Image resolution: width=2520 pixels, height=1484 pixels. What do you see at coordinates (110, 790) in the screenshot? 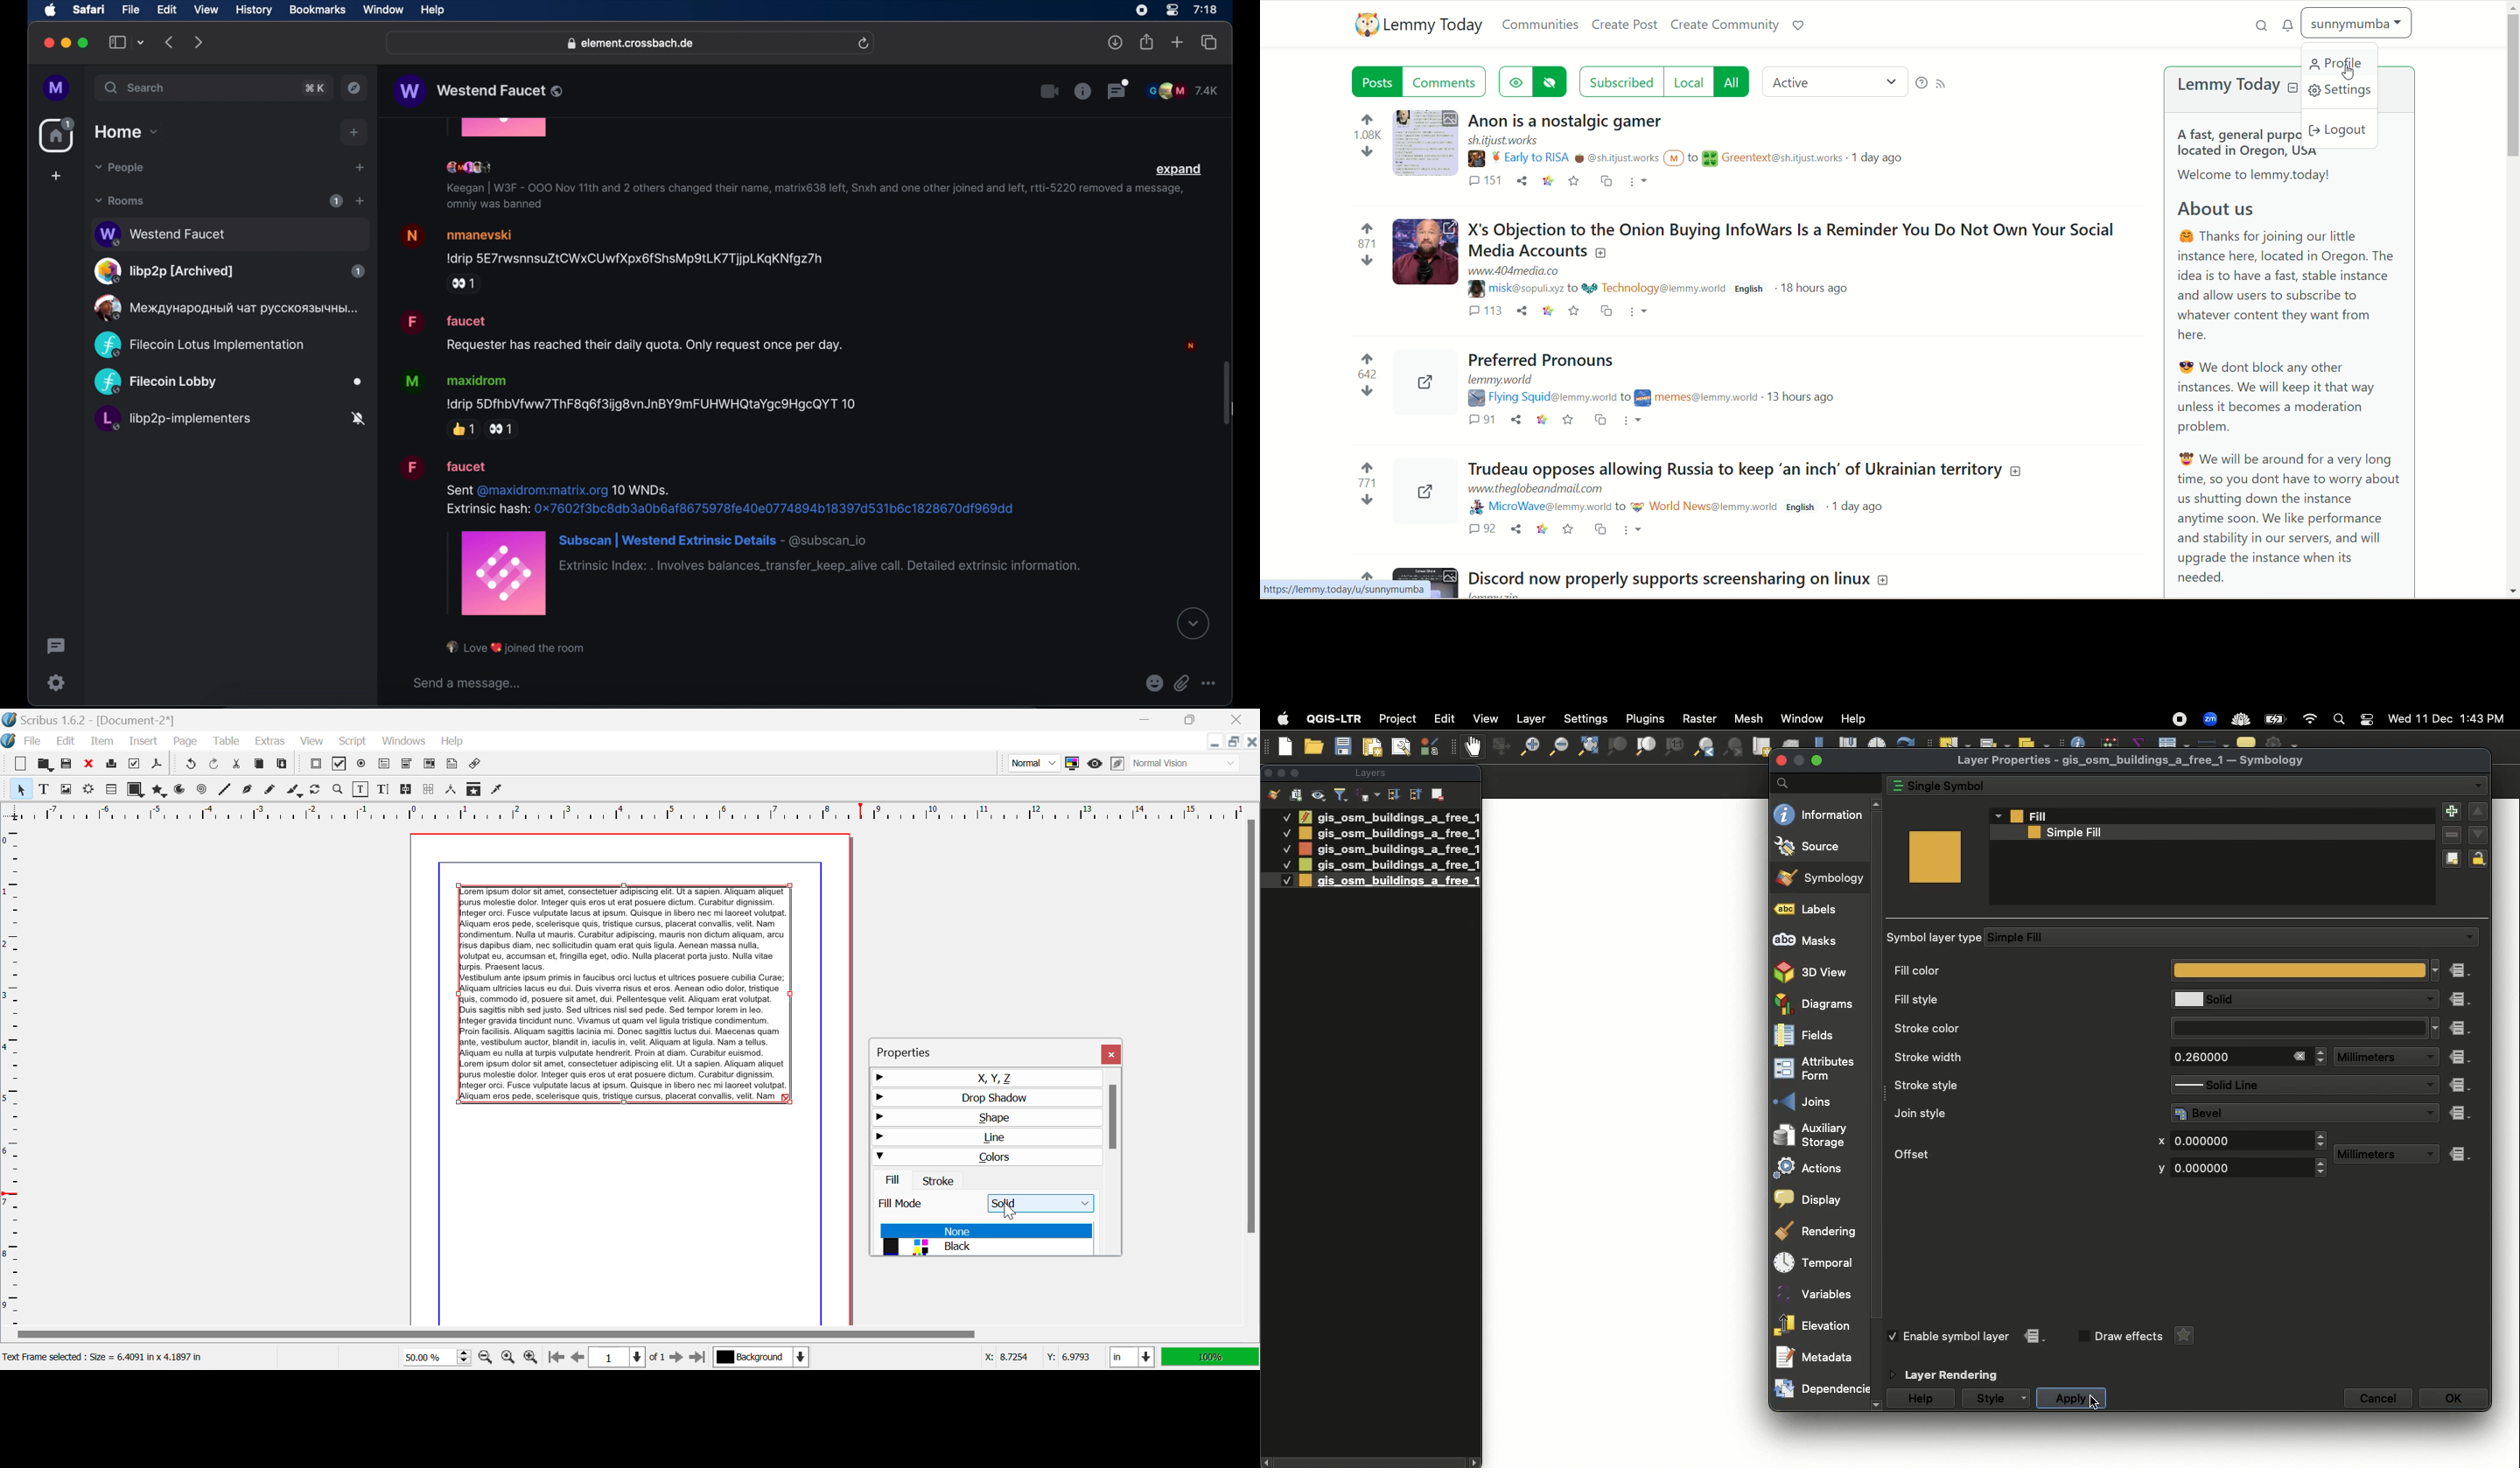
I see `Render Frame` at bounding box center [110, 790].